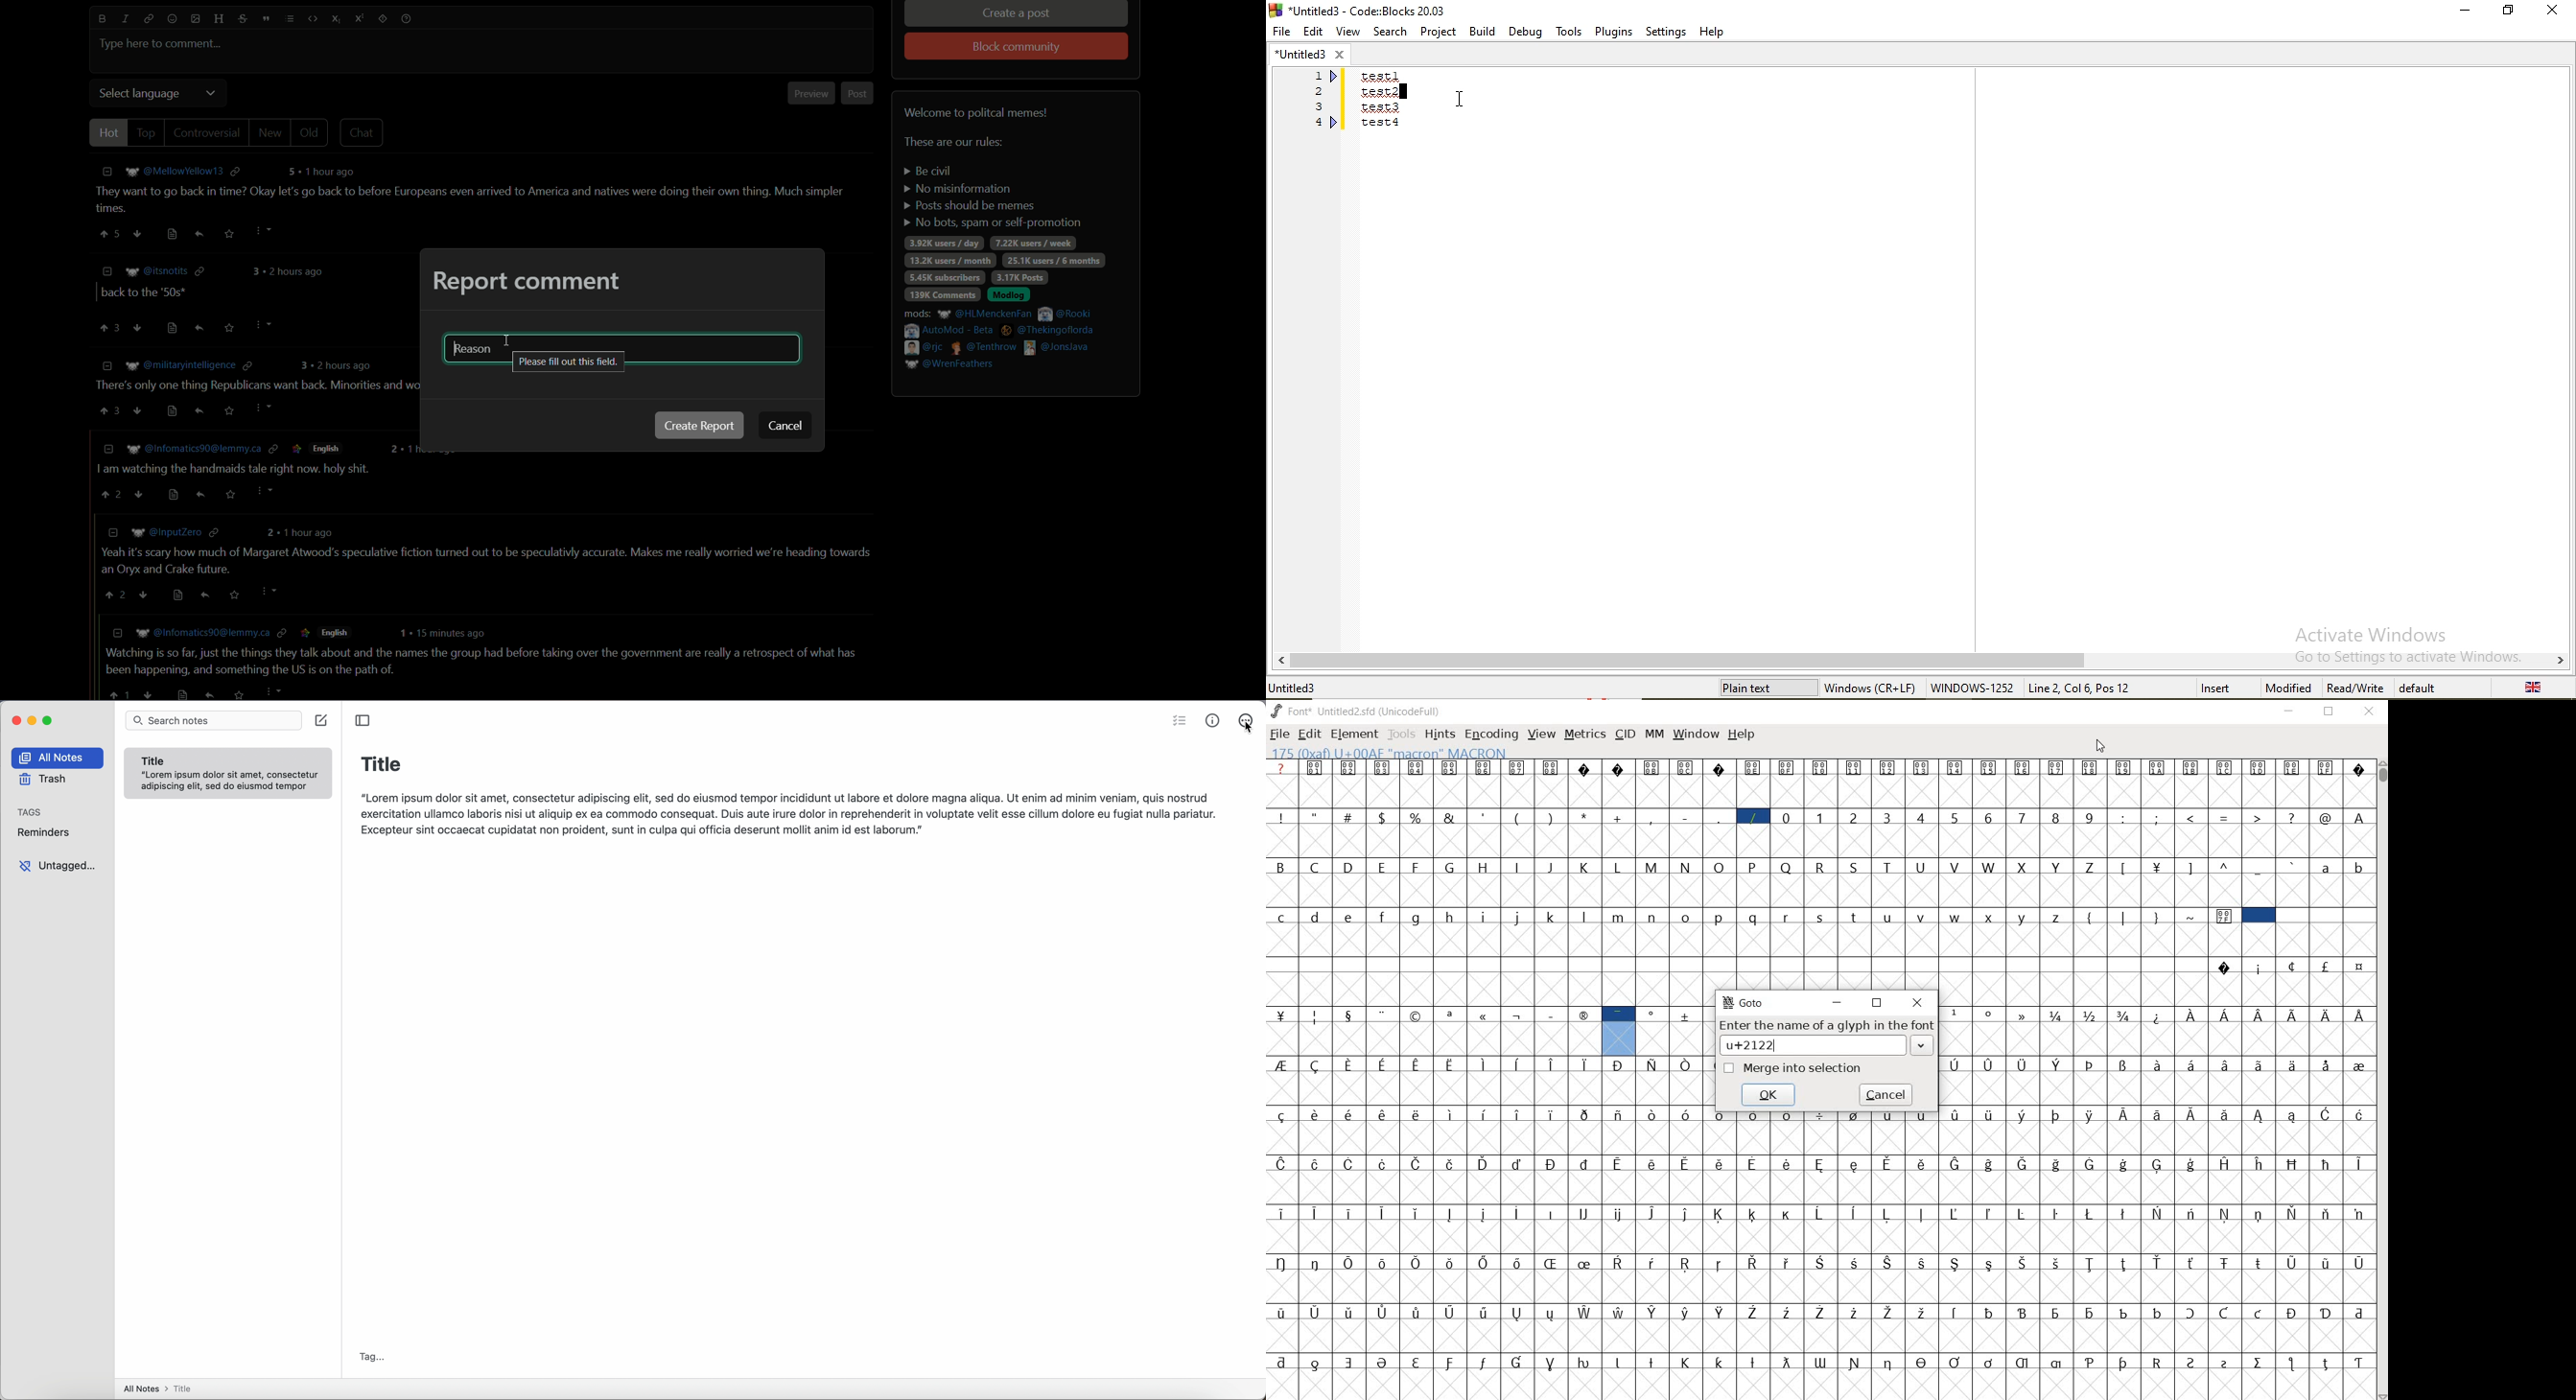  I want to click on block community, so click(1018, 47).